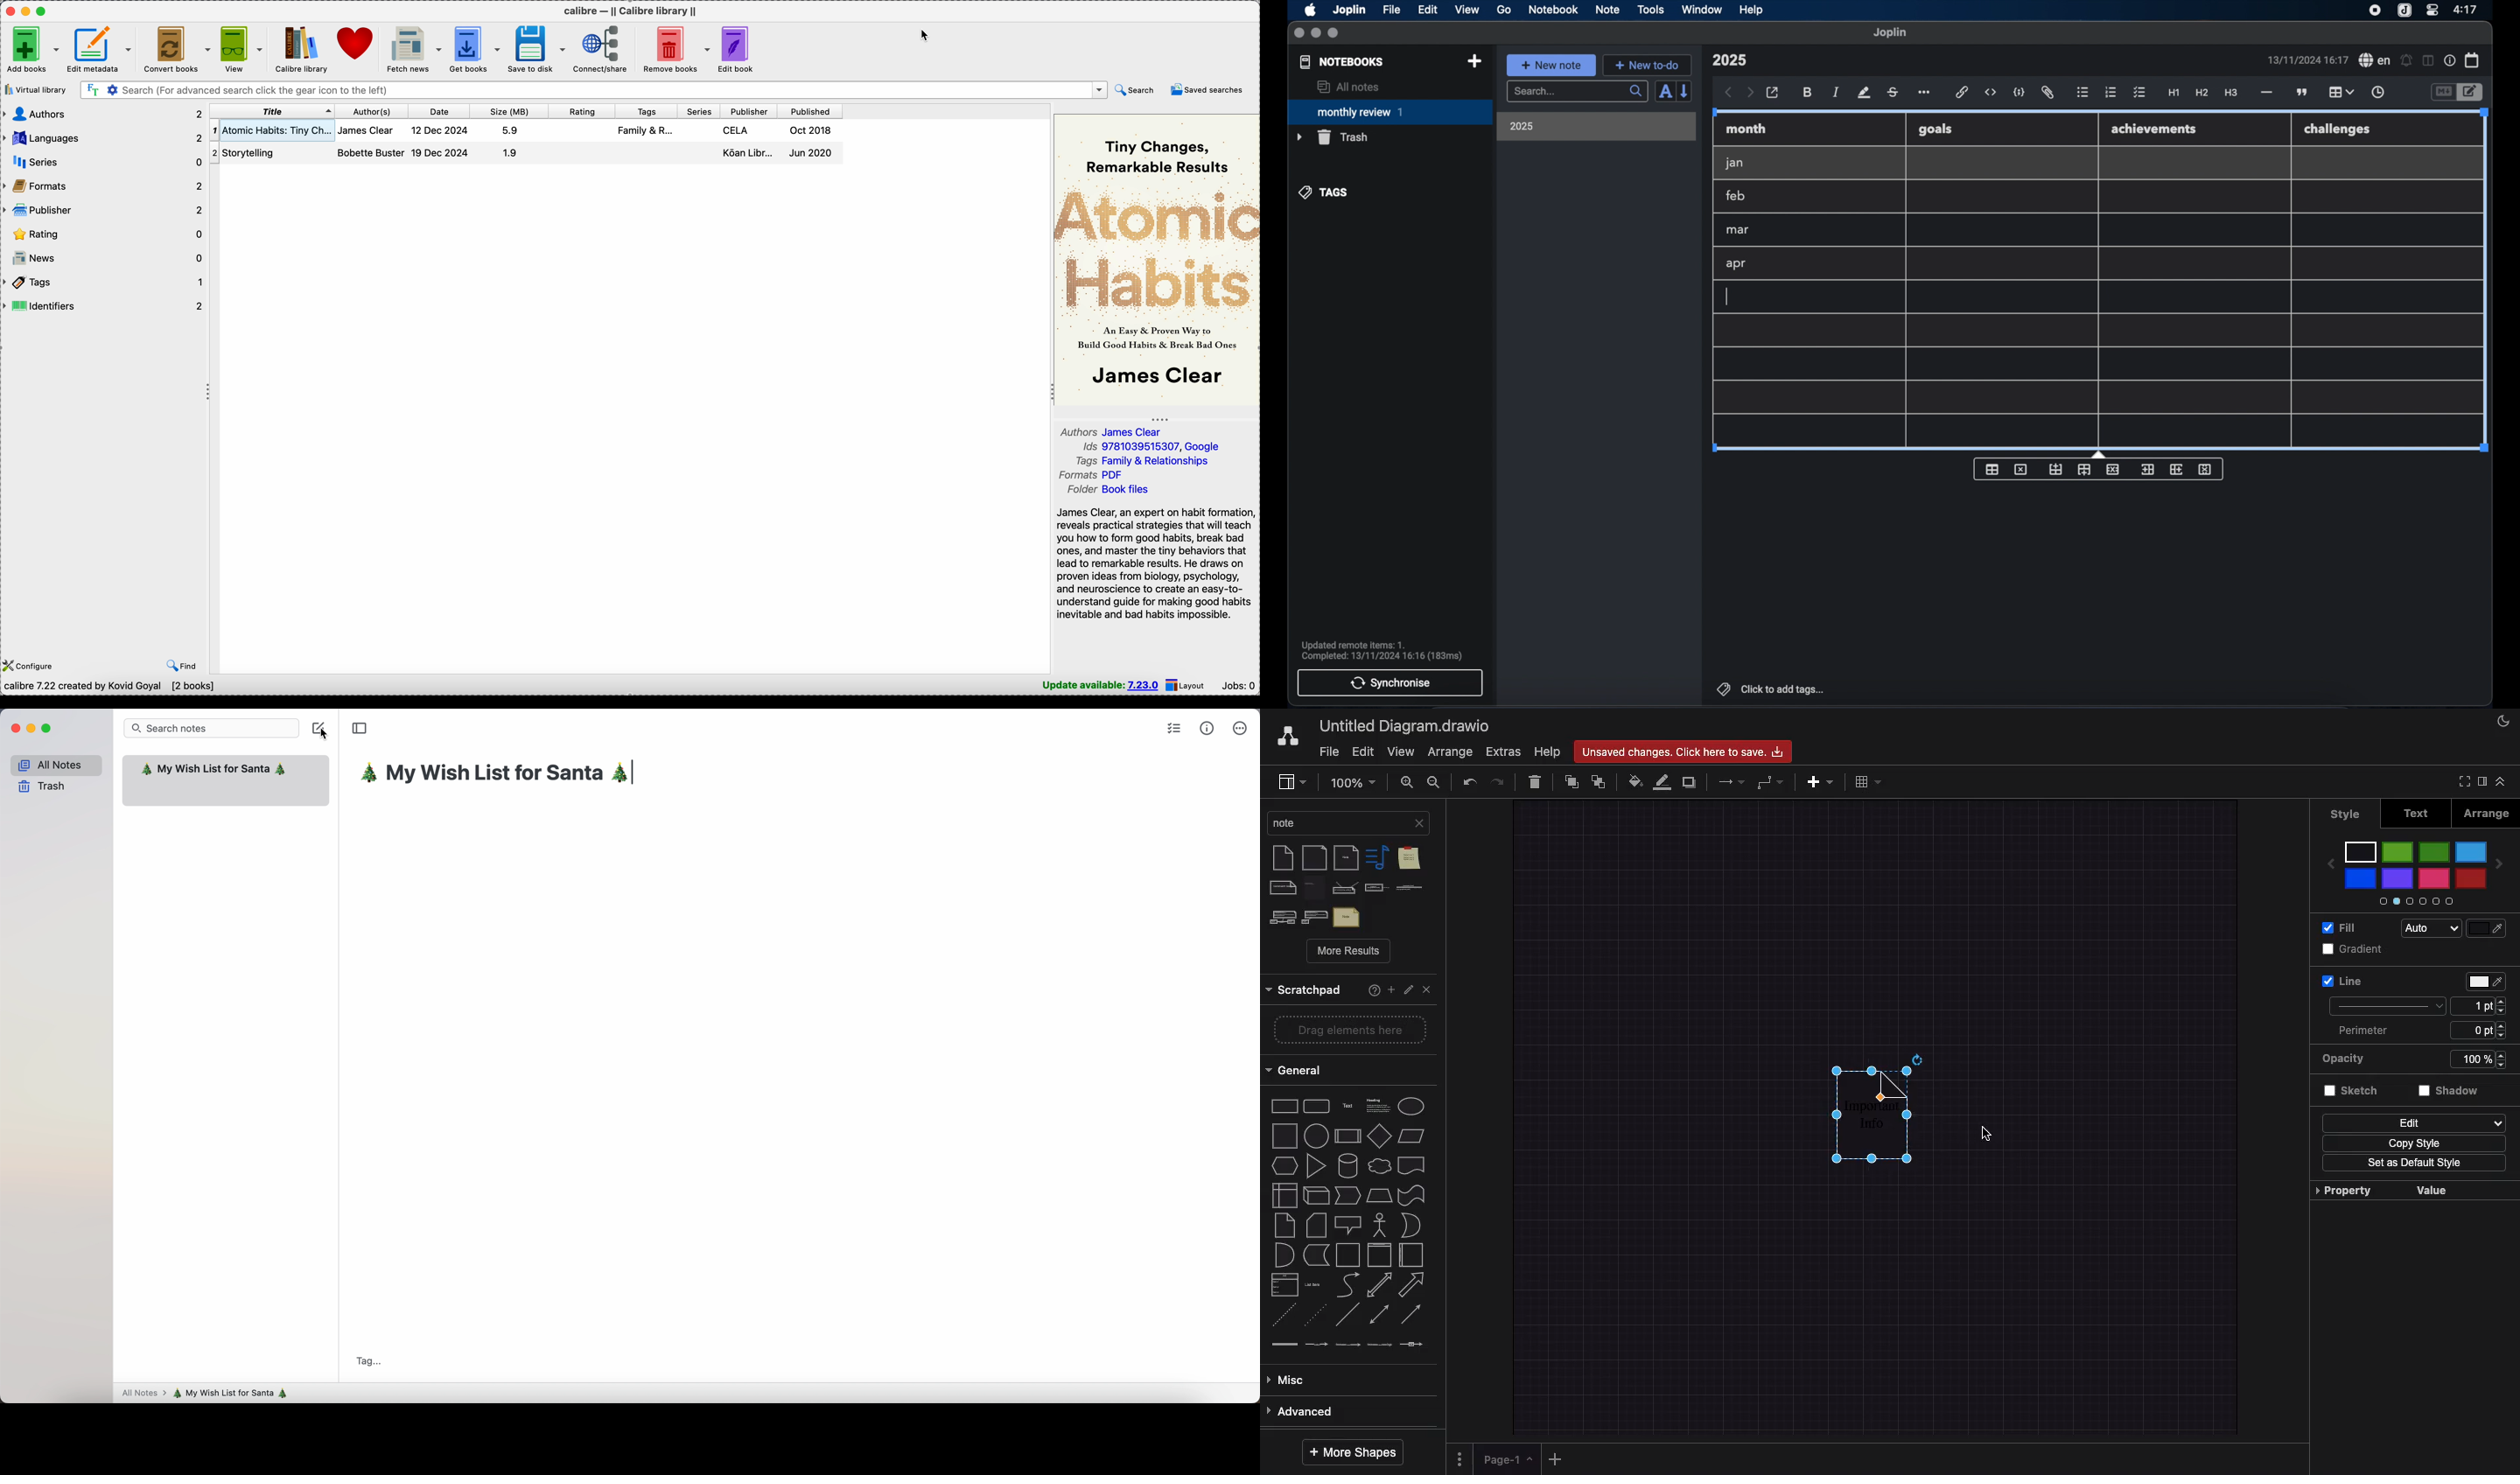  What do you see at coordinates (1348, 1318) in the screenshot?
I see `line` at bounding box center [1348, 1318].